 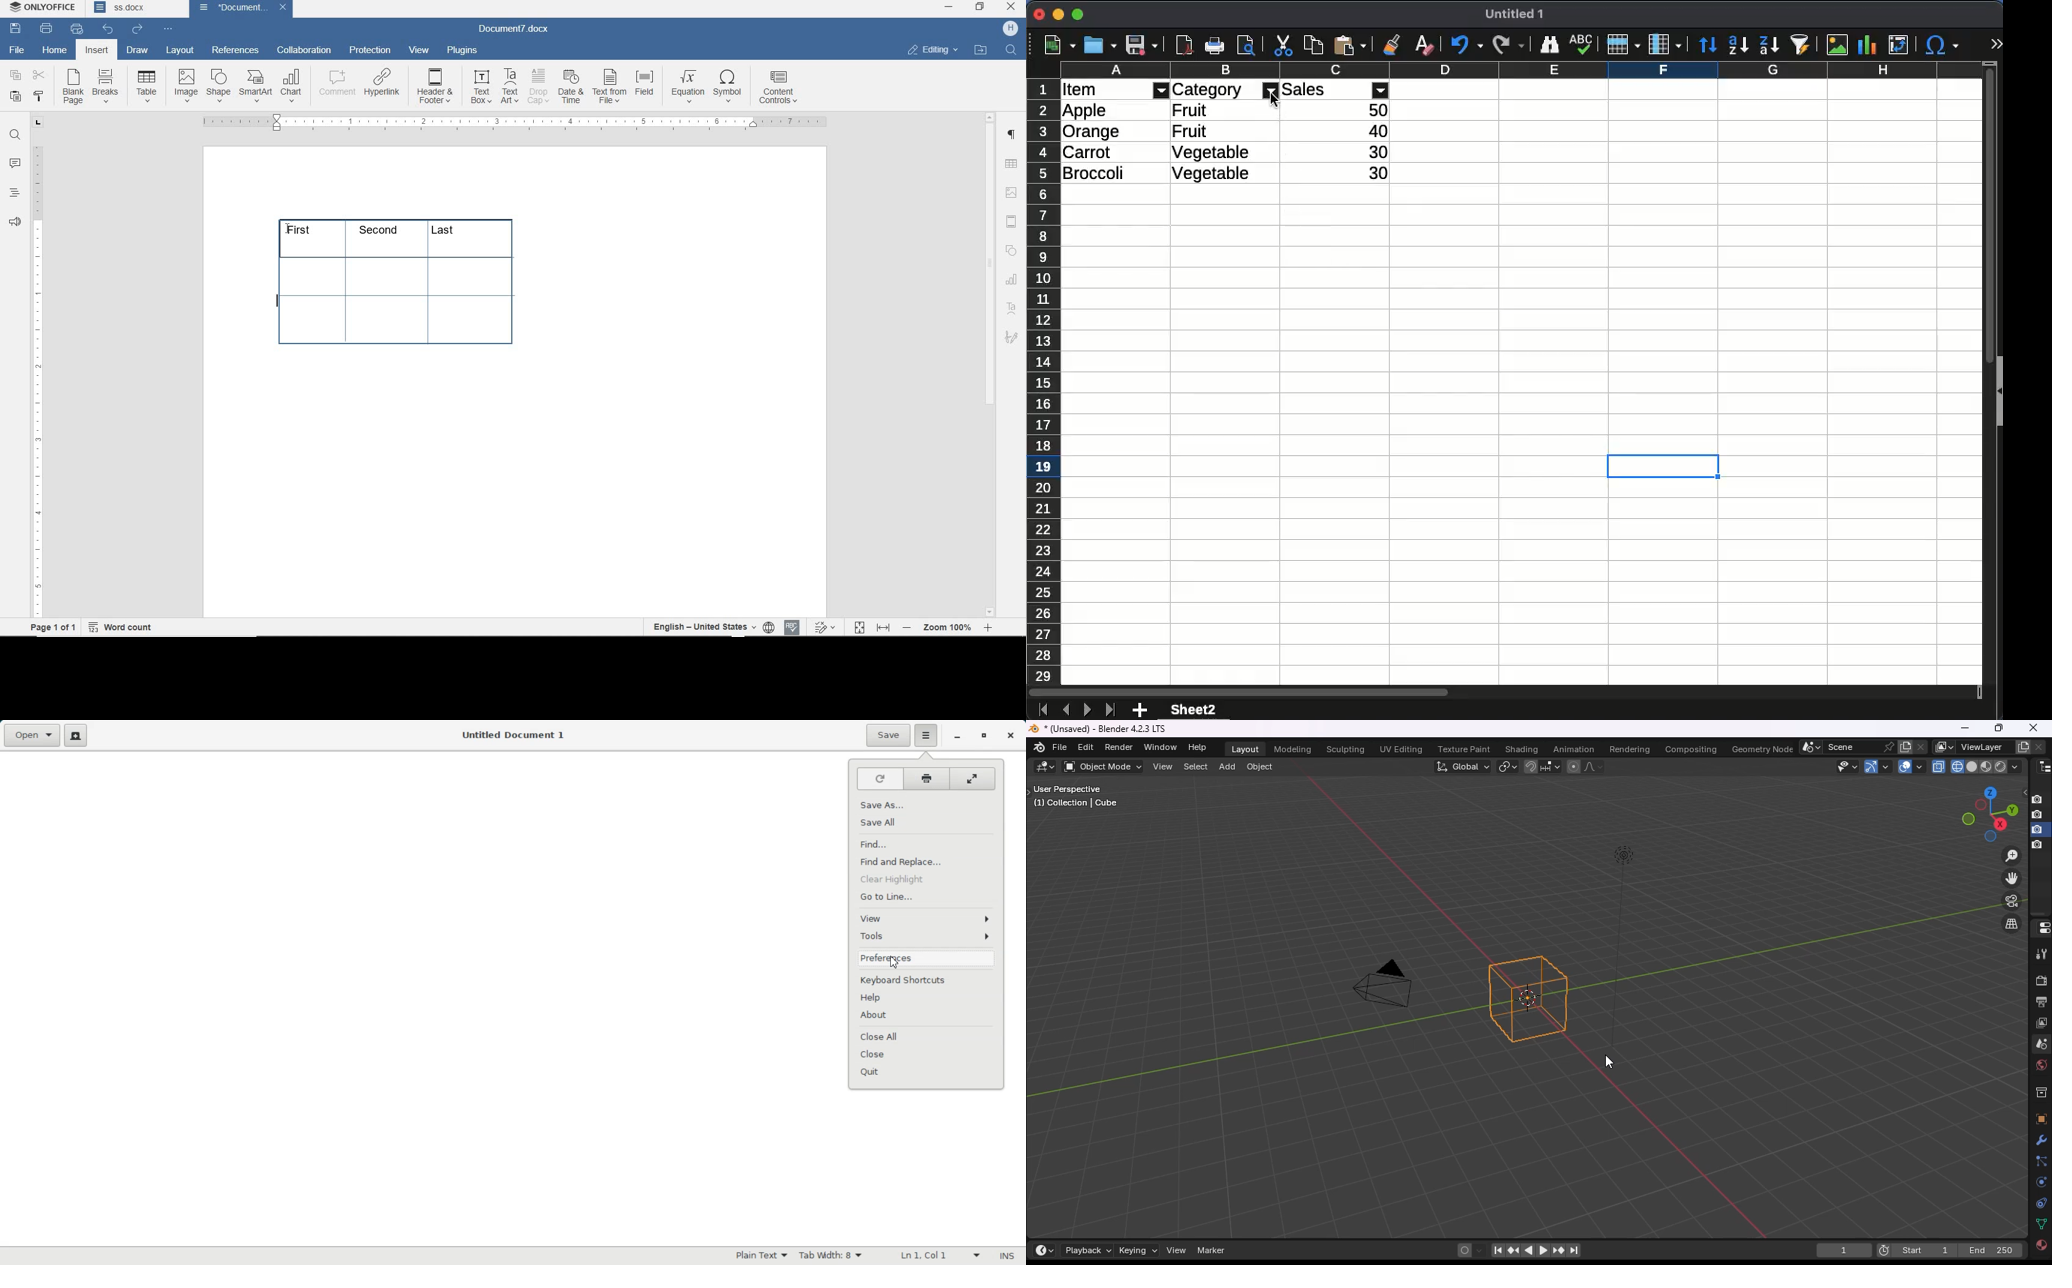 I want to click on equation, so click(x=688, y=87).